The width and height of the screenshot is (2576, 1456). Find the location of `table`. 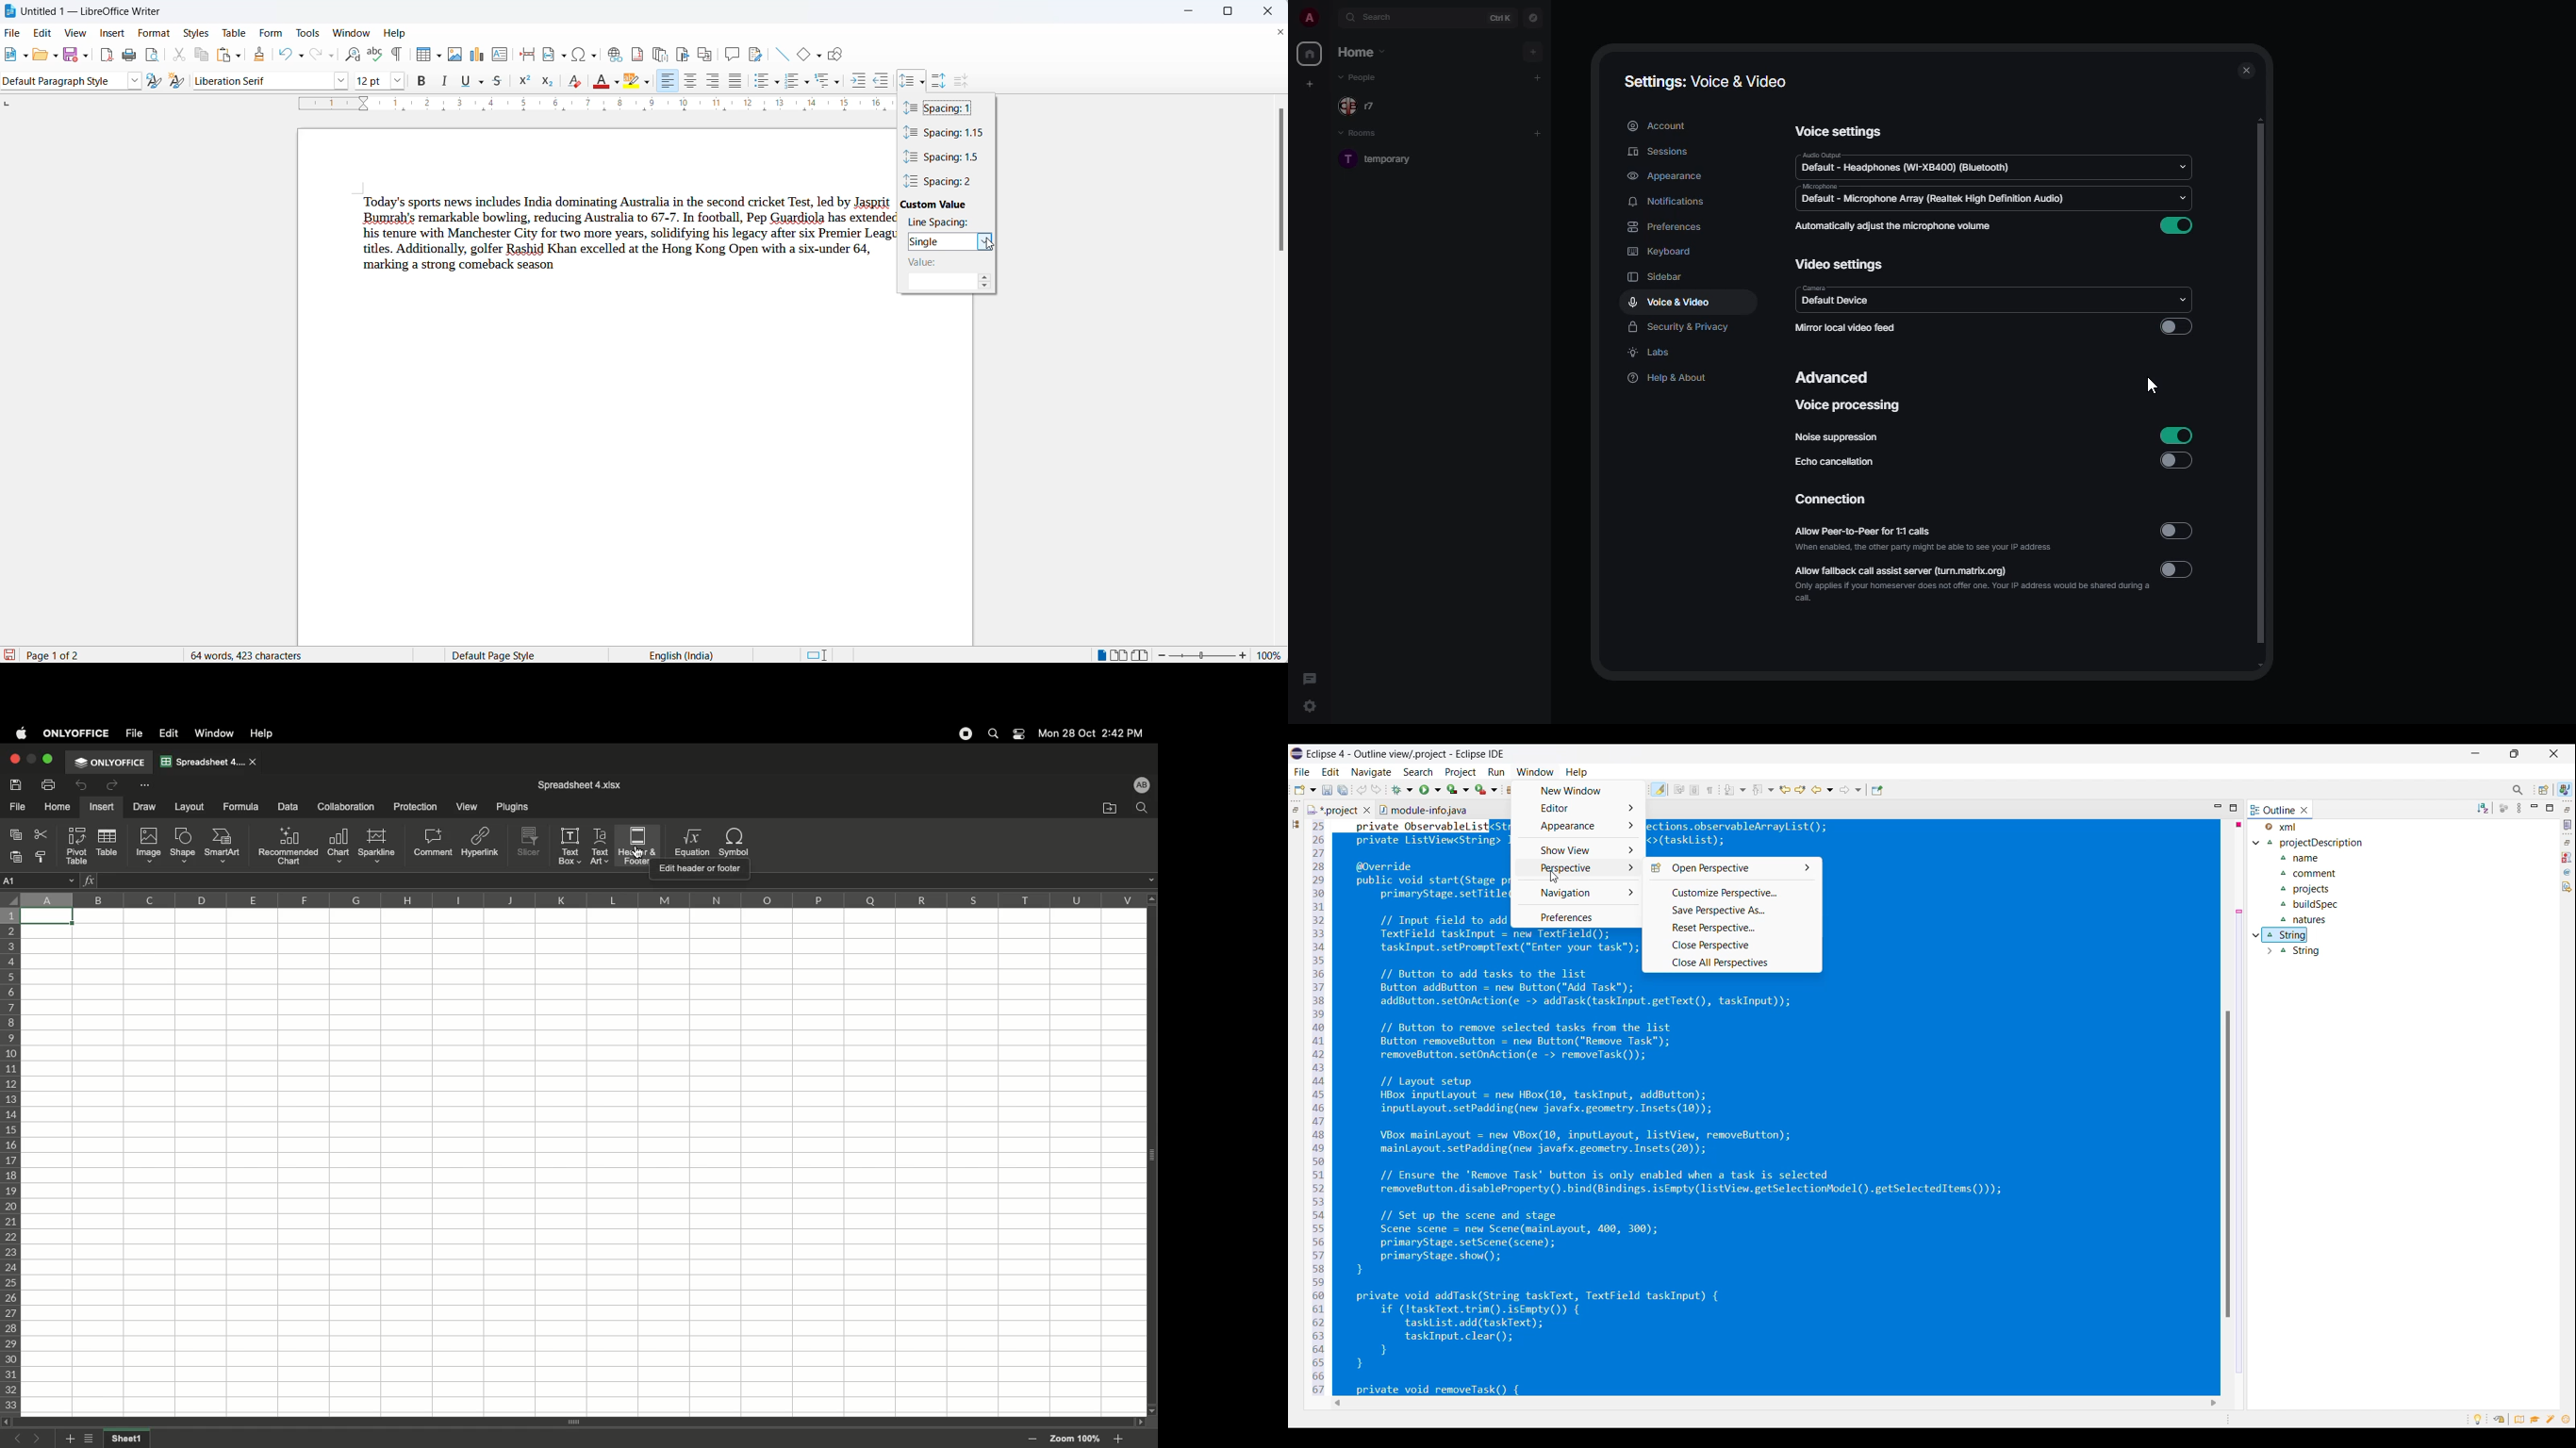

table is located at coordinates (235, 31).